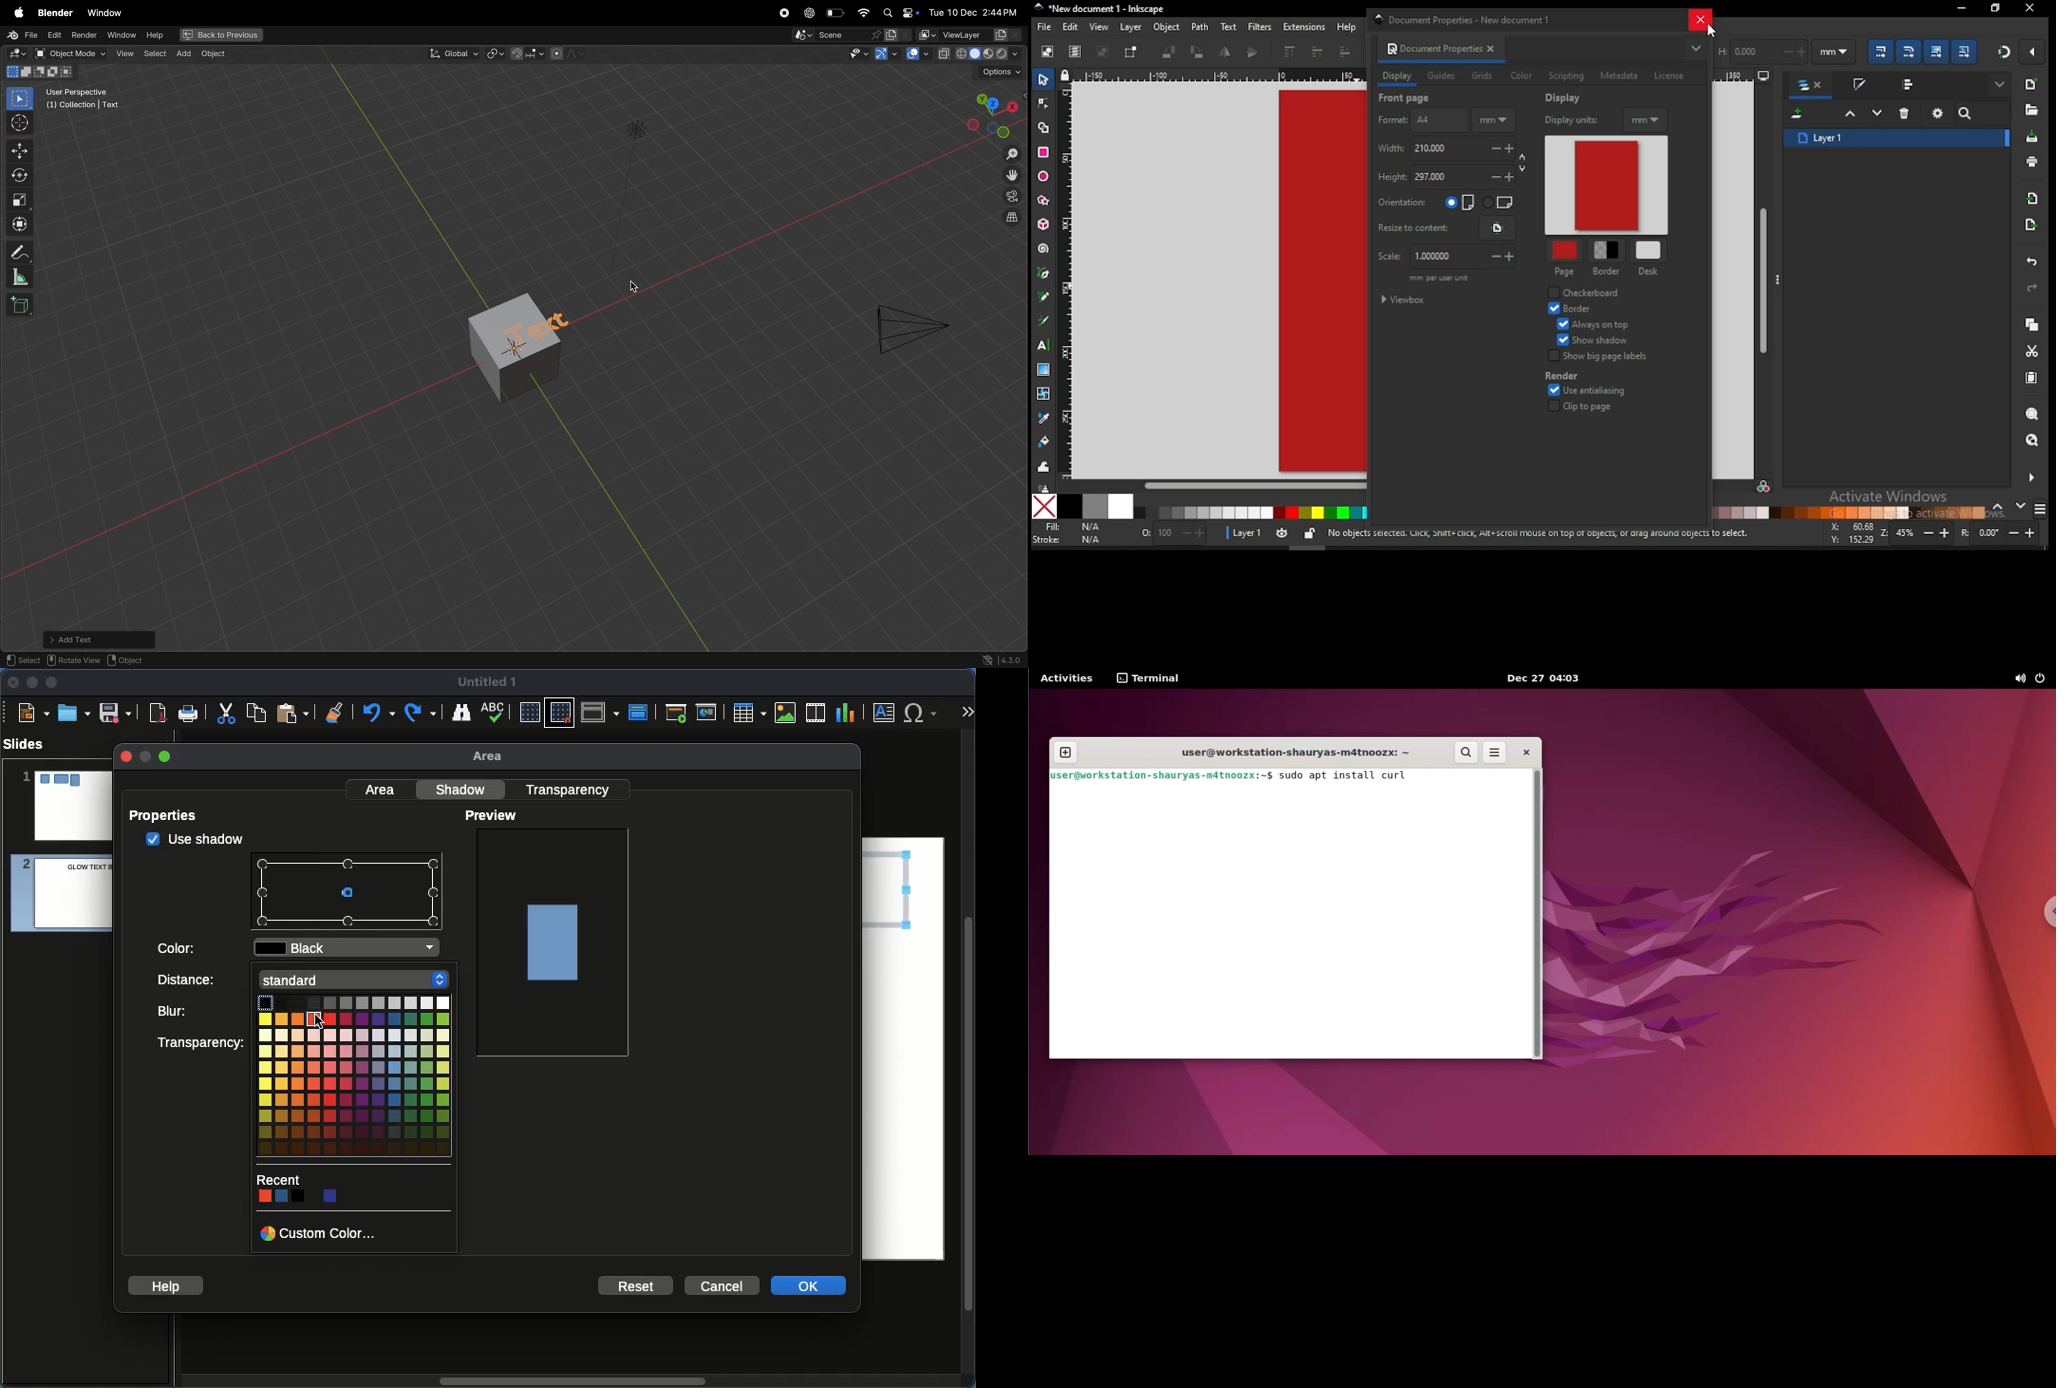 The height and width of the screenshot is (1400, 2072). What do you see at coordinates (1780, 279) in the screenshot?
I see `more options` at bounding box center [1780, 279].